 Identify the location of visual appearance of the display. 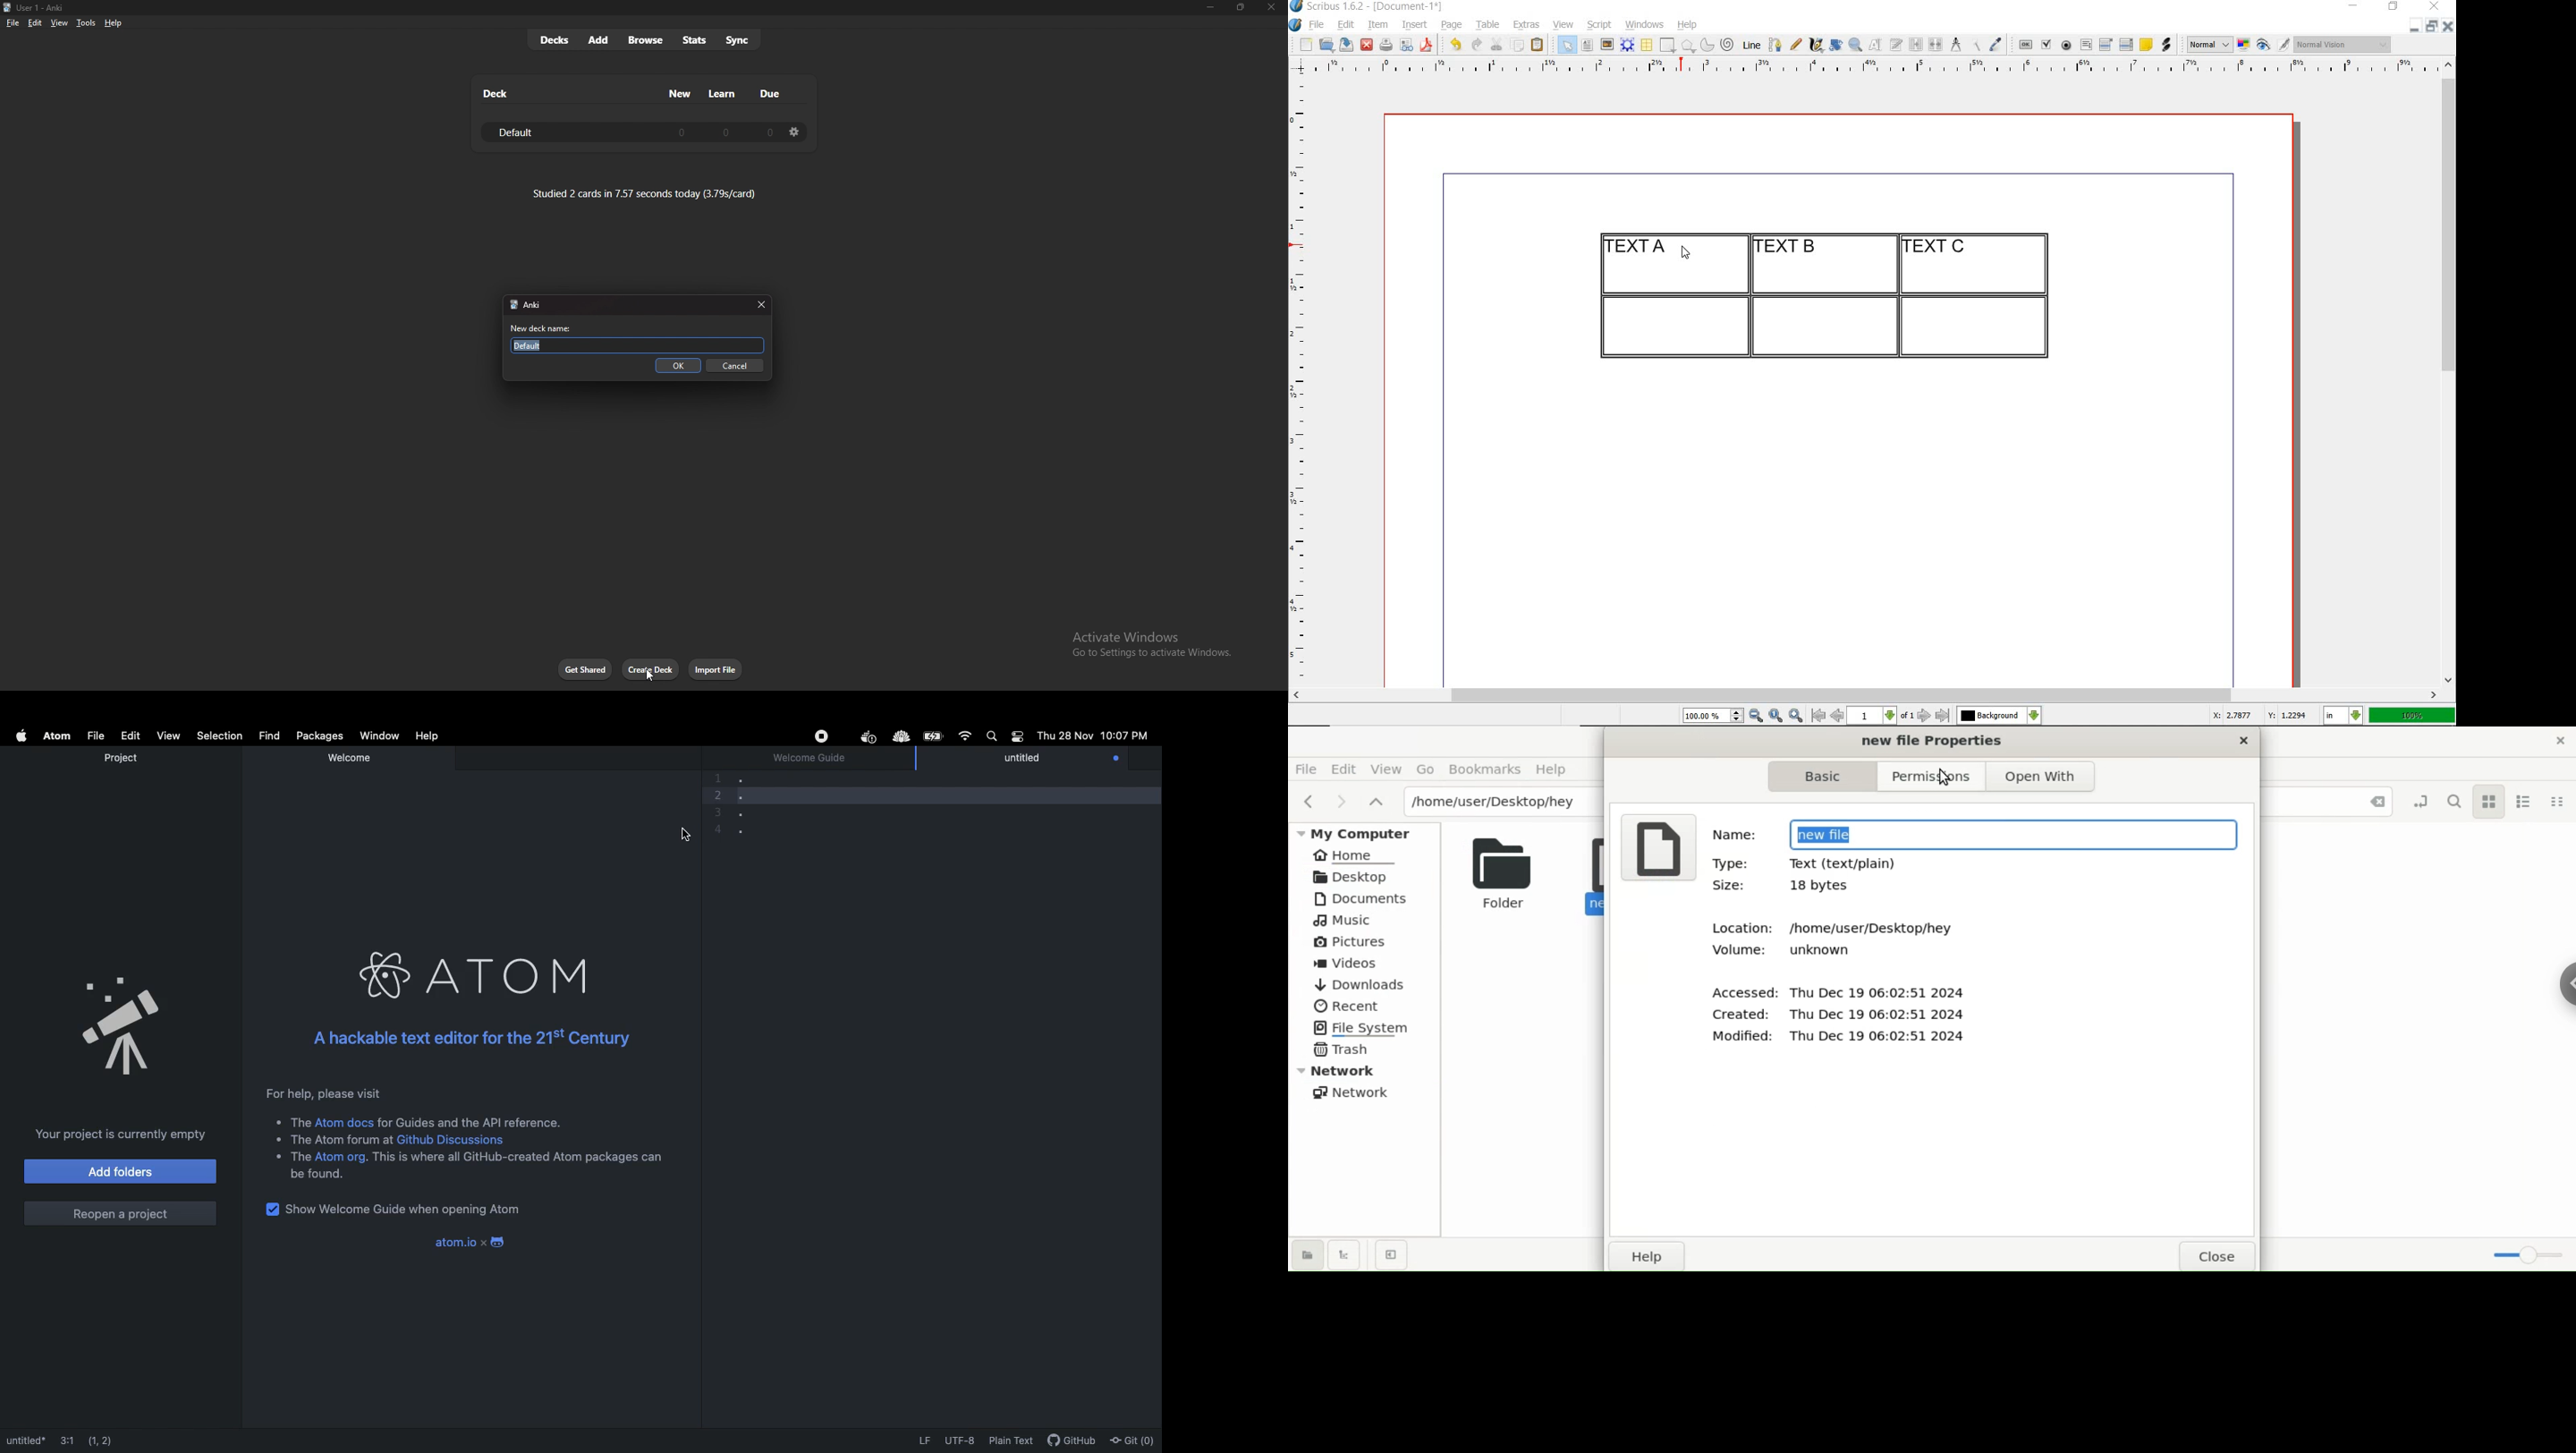
(2344, 45).